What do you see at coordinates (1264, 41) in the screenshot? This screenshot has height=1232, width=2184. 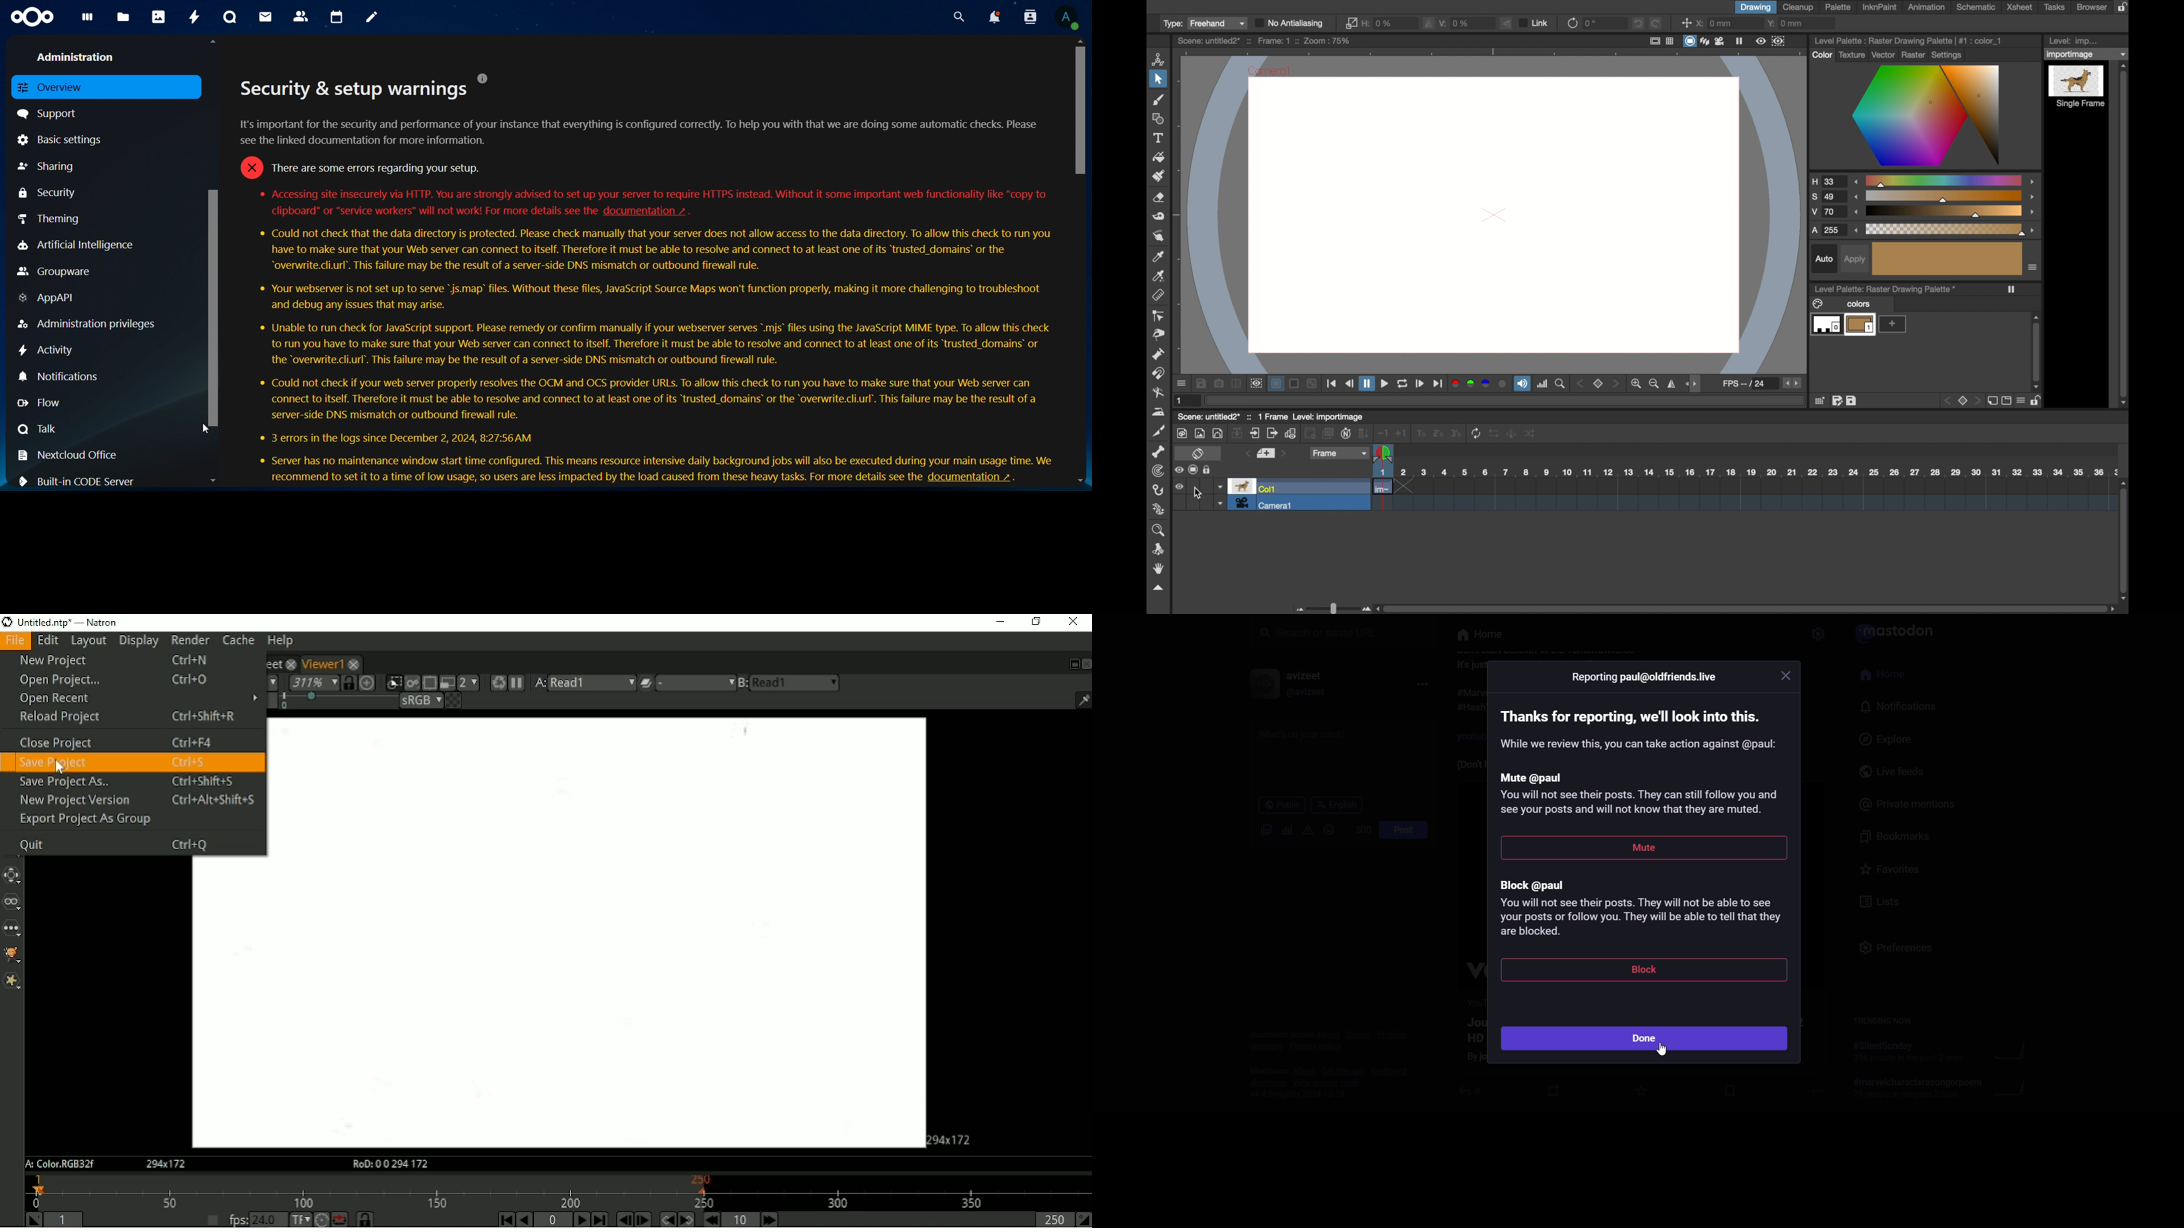 I see `Scene: untitled2* :: Frame: 1 :: Zoom: 75%` at bounding box center [1264, 41].